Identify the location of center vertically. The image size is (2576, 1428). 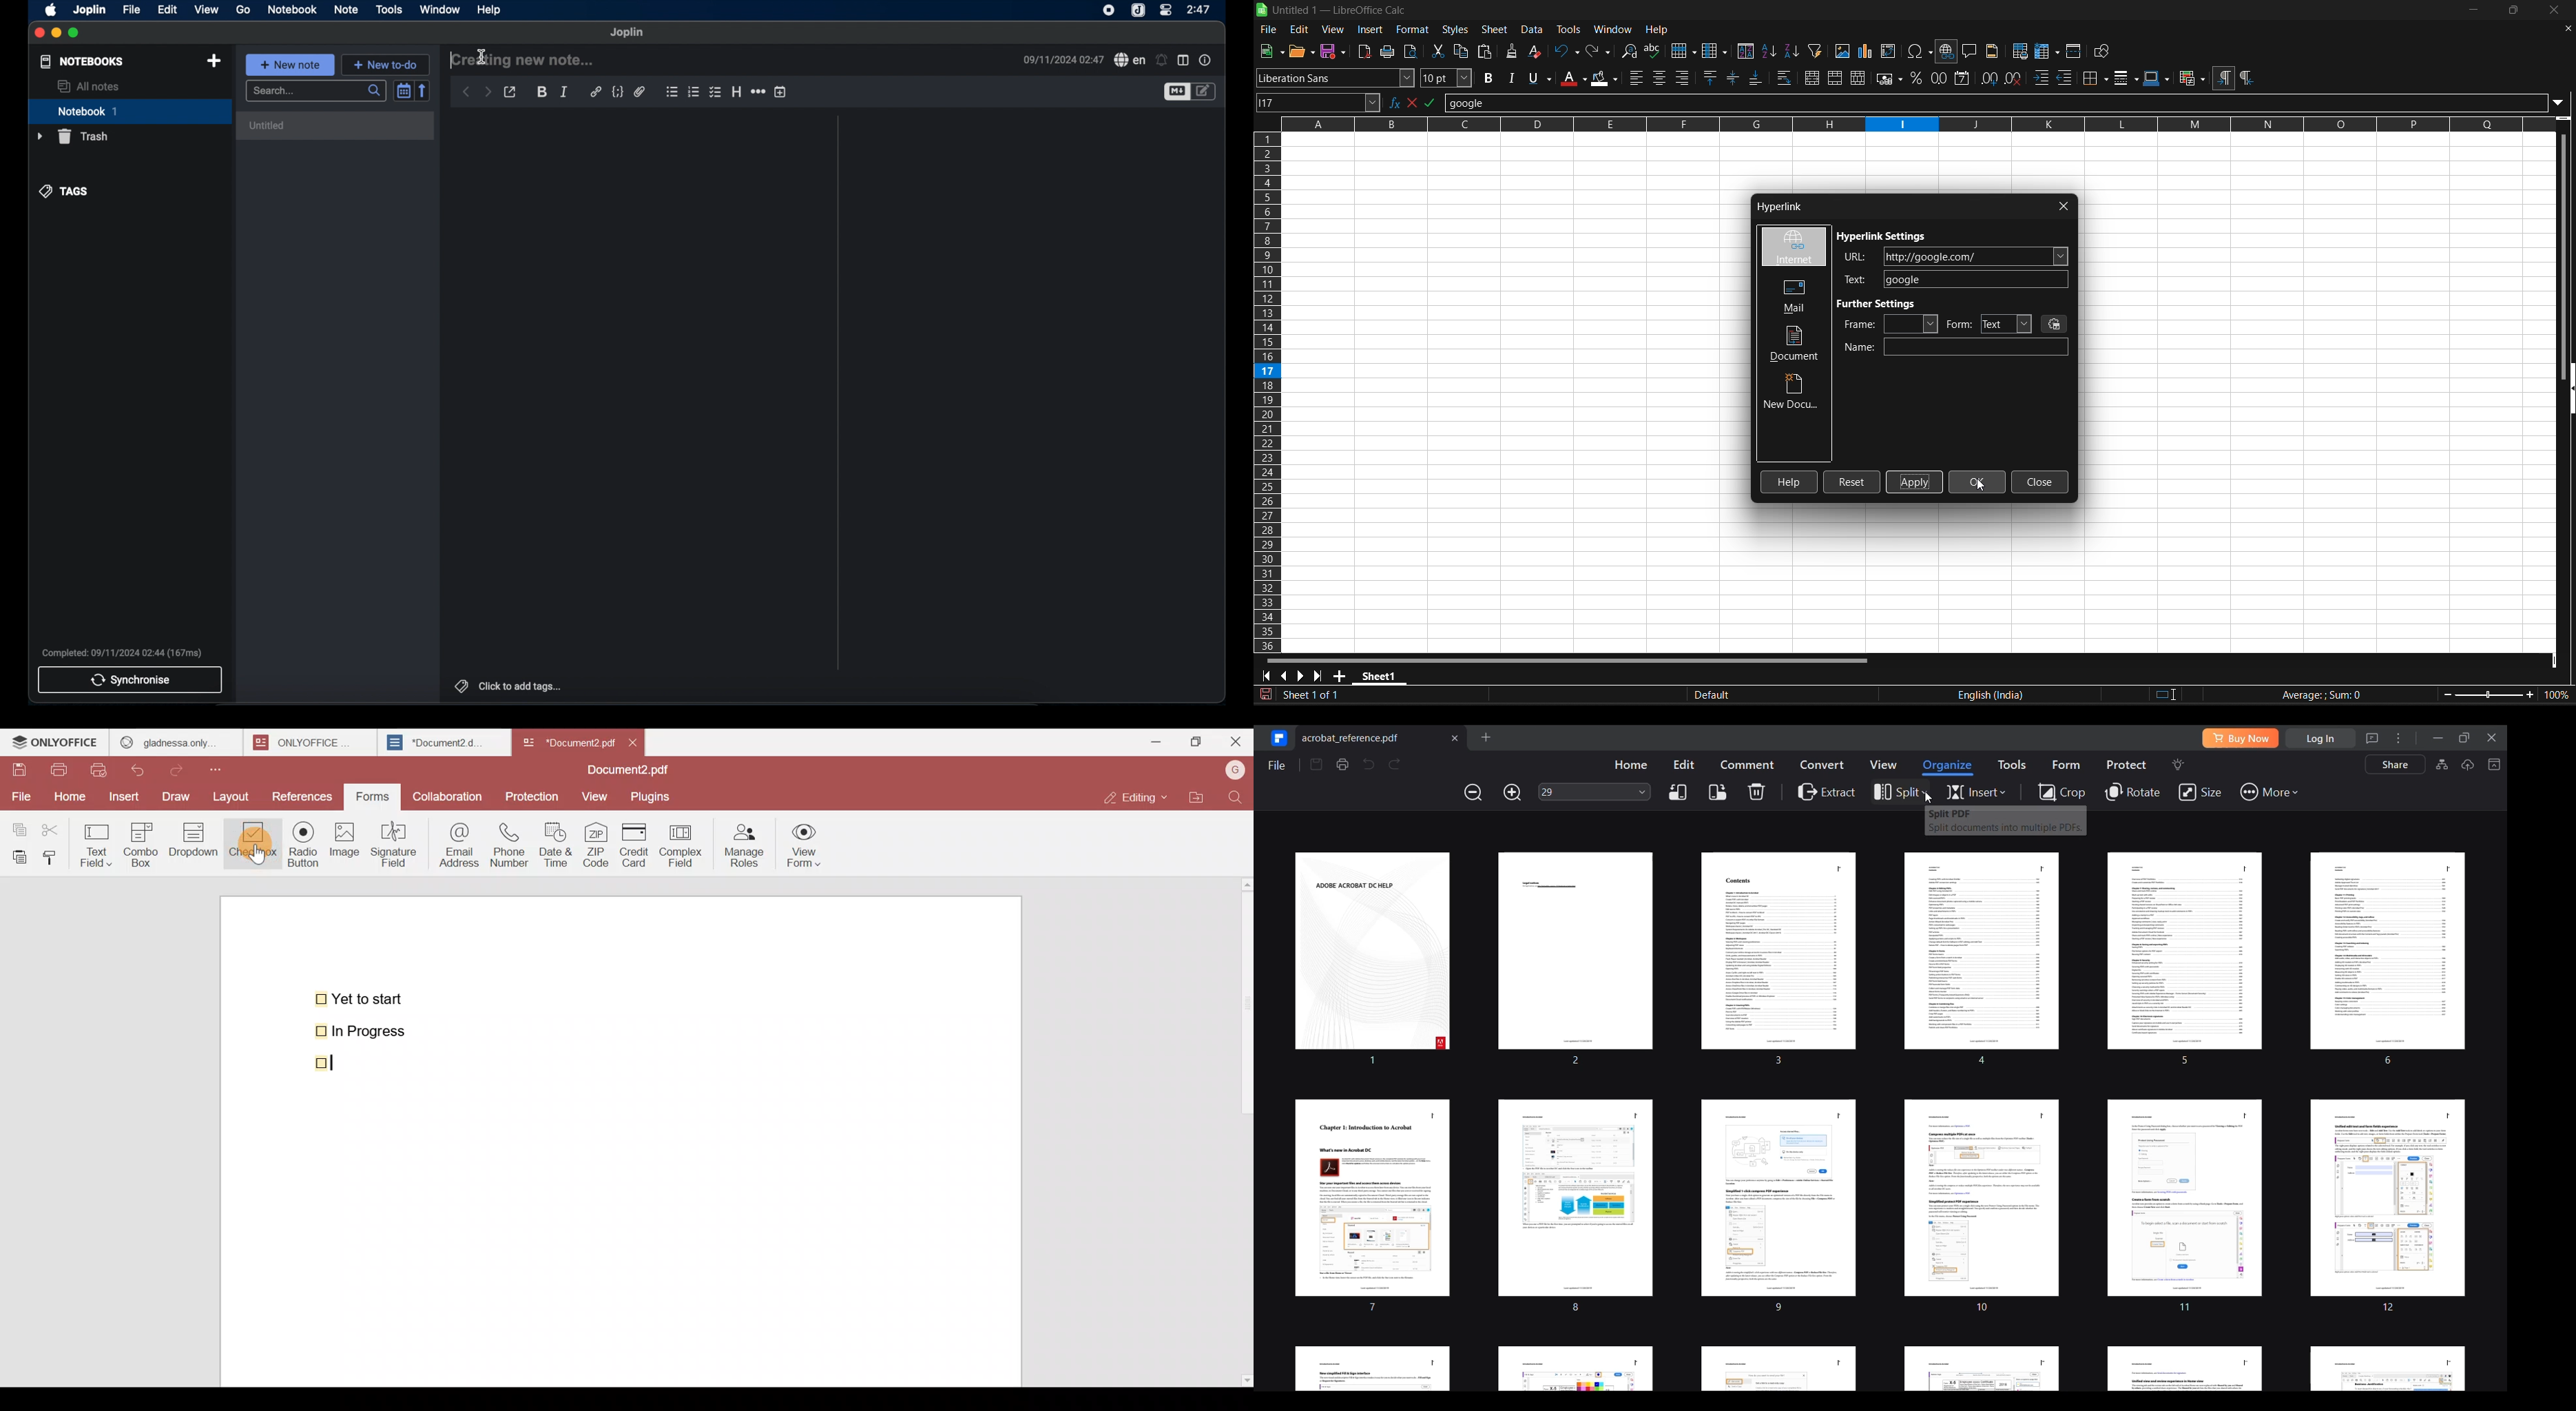
(1734, 77).